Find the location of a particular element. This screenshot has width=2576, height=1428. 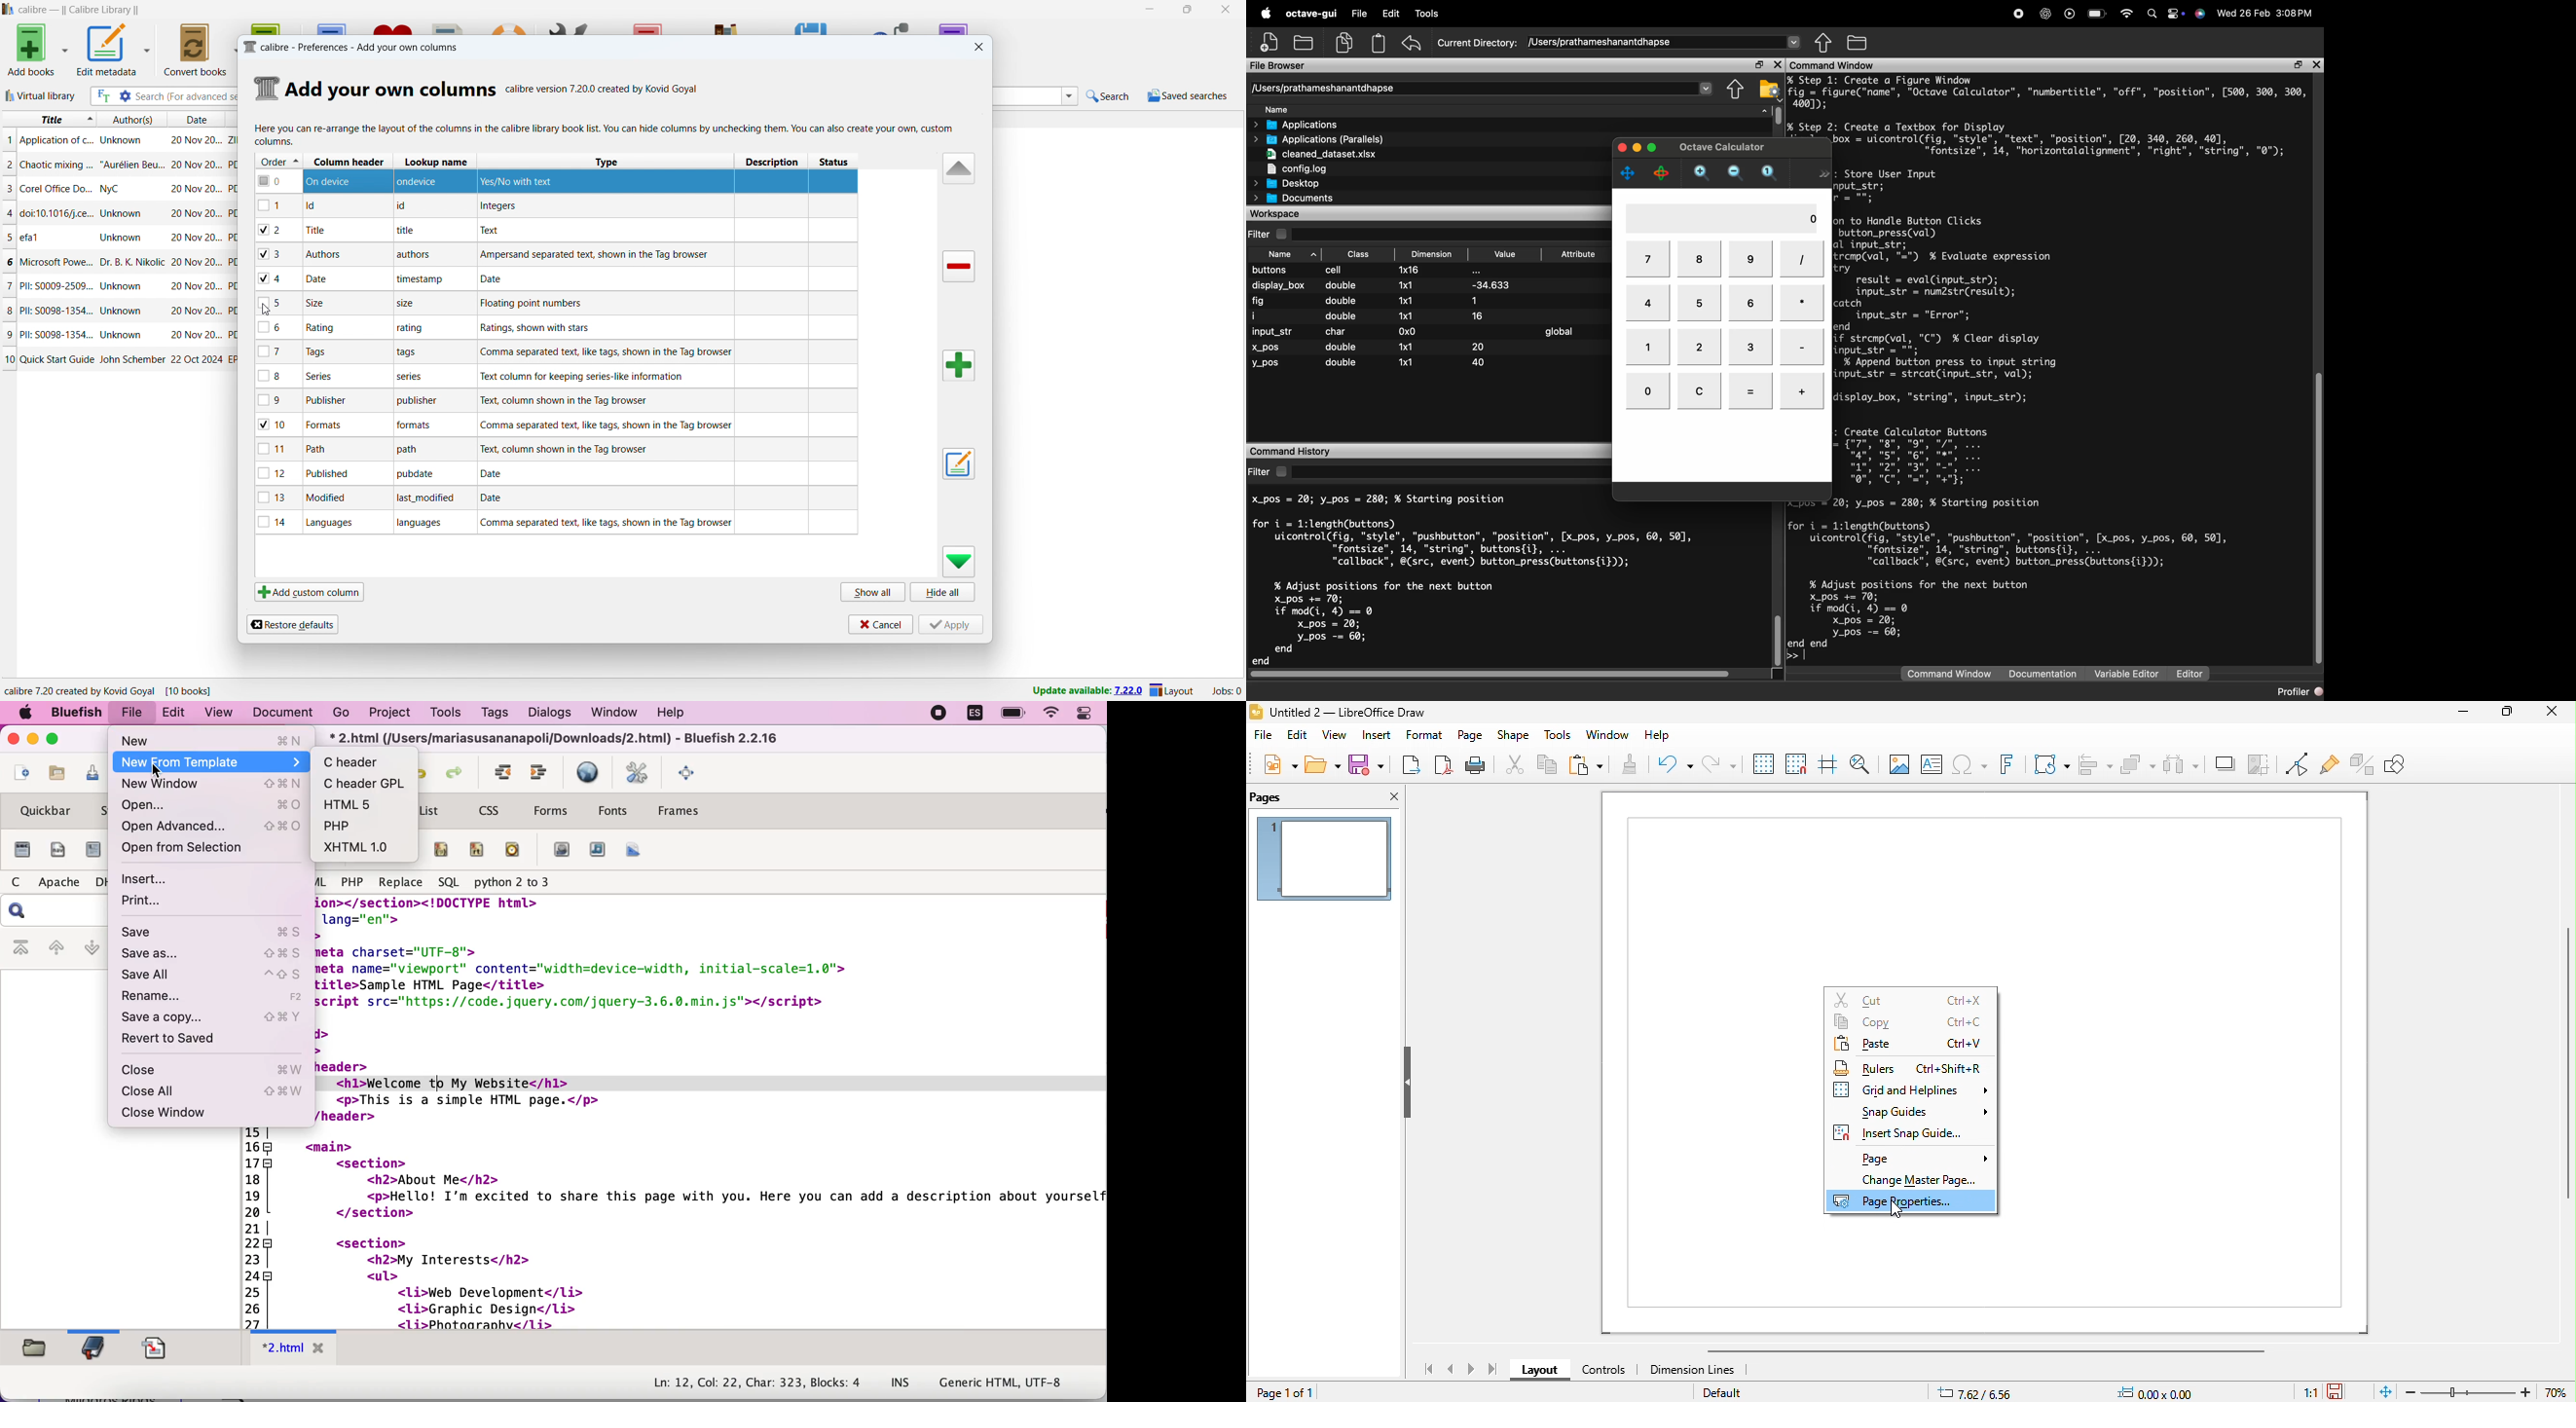

id is located at coordinates (404, 206).